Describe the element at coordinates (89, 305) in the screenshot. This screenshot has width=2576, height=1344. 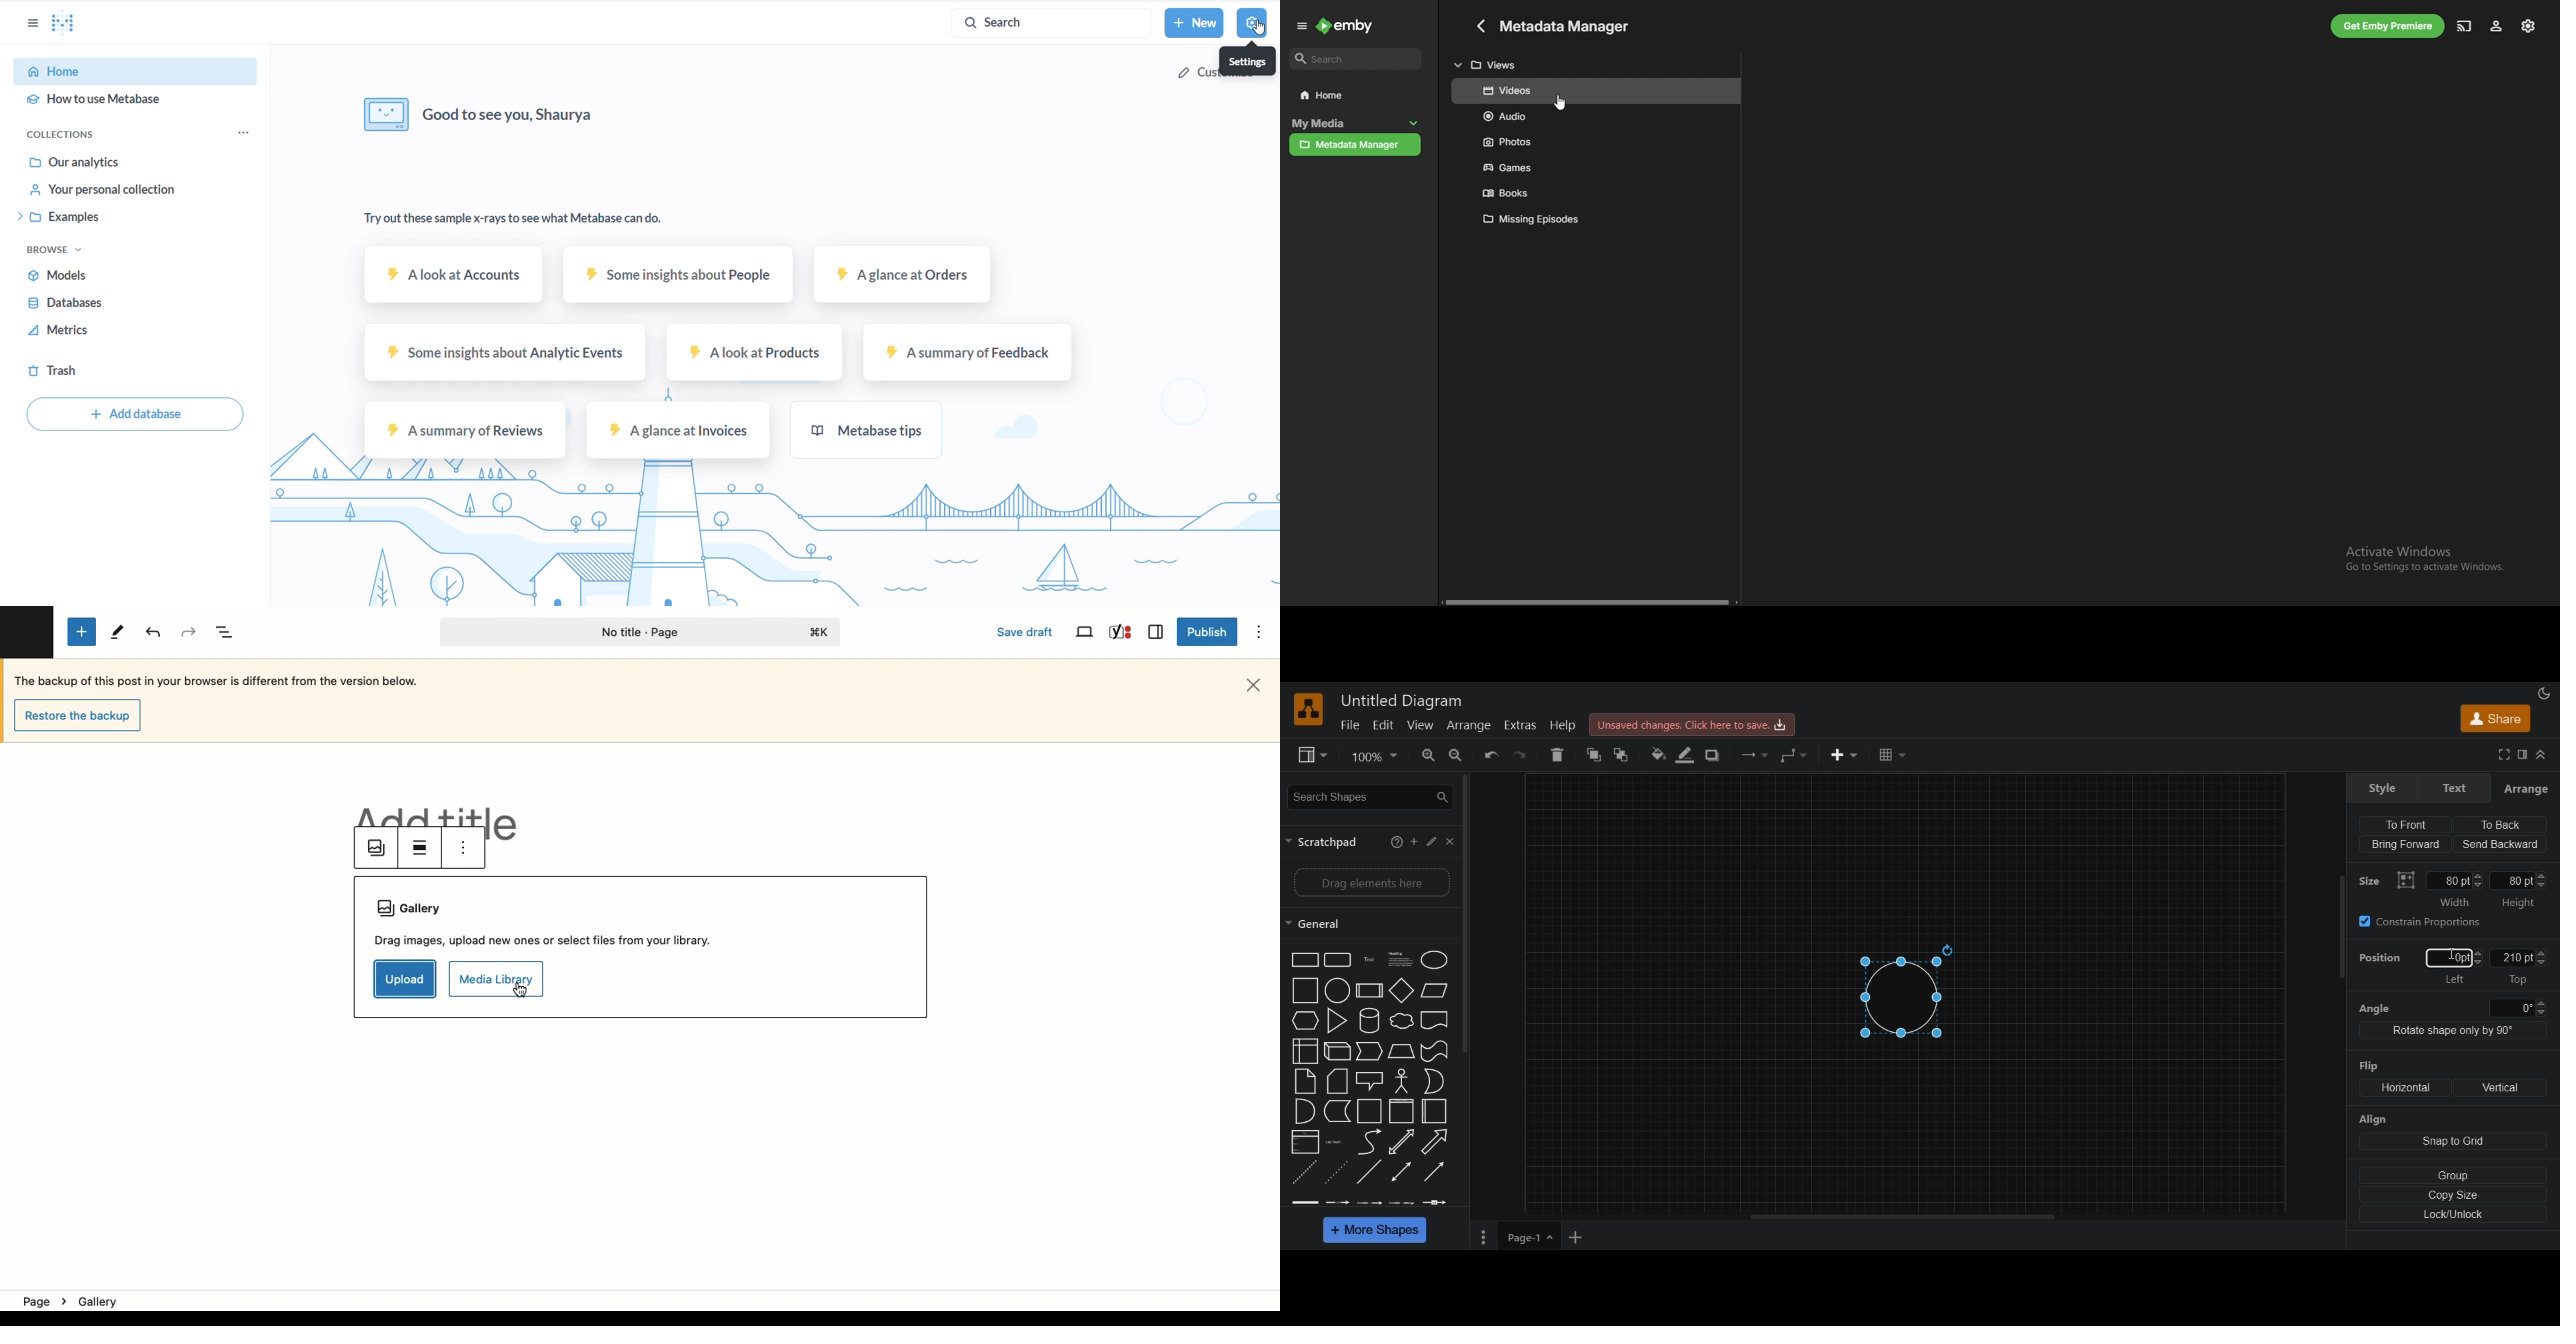
I see `DATABASE` at that location.